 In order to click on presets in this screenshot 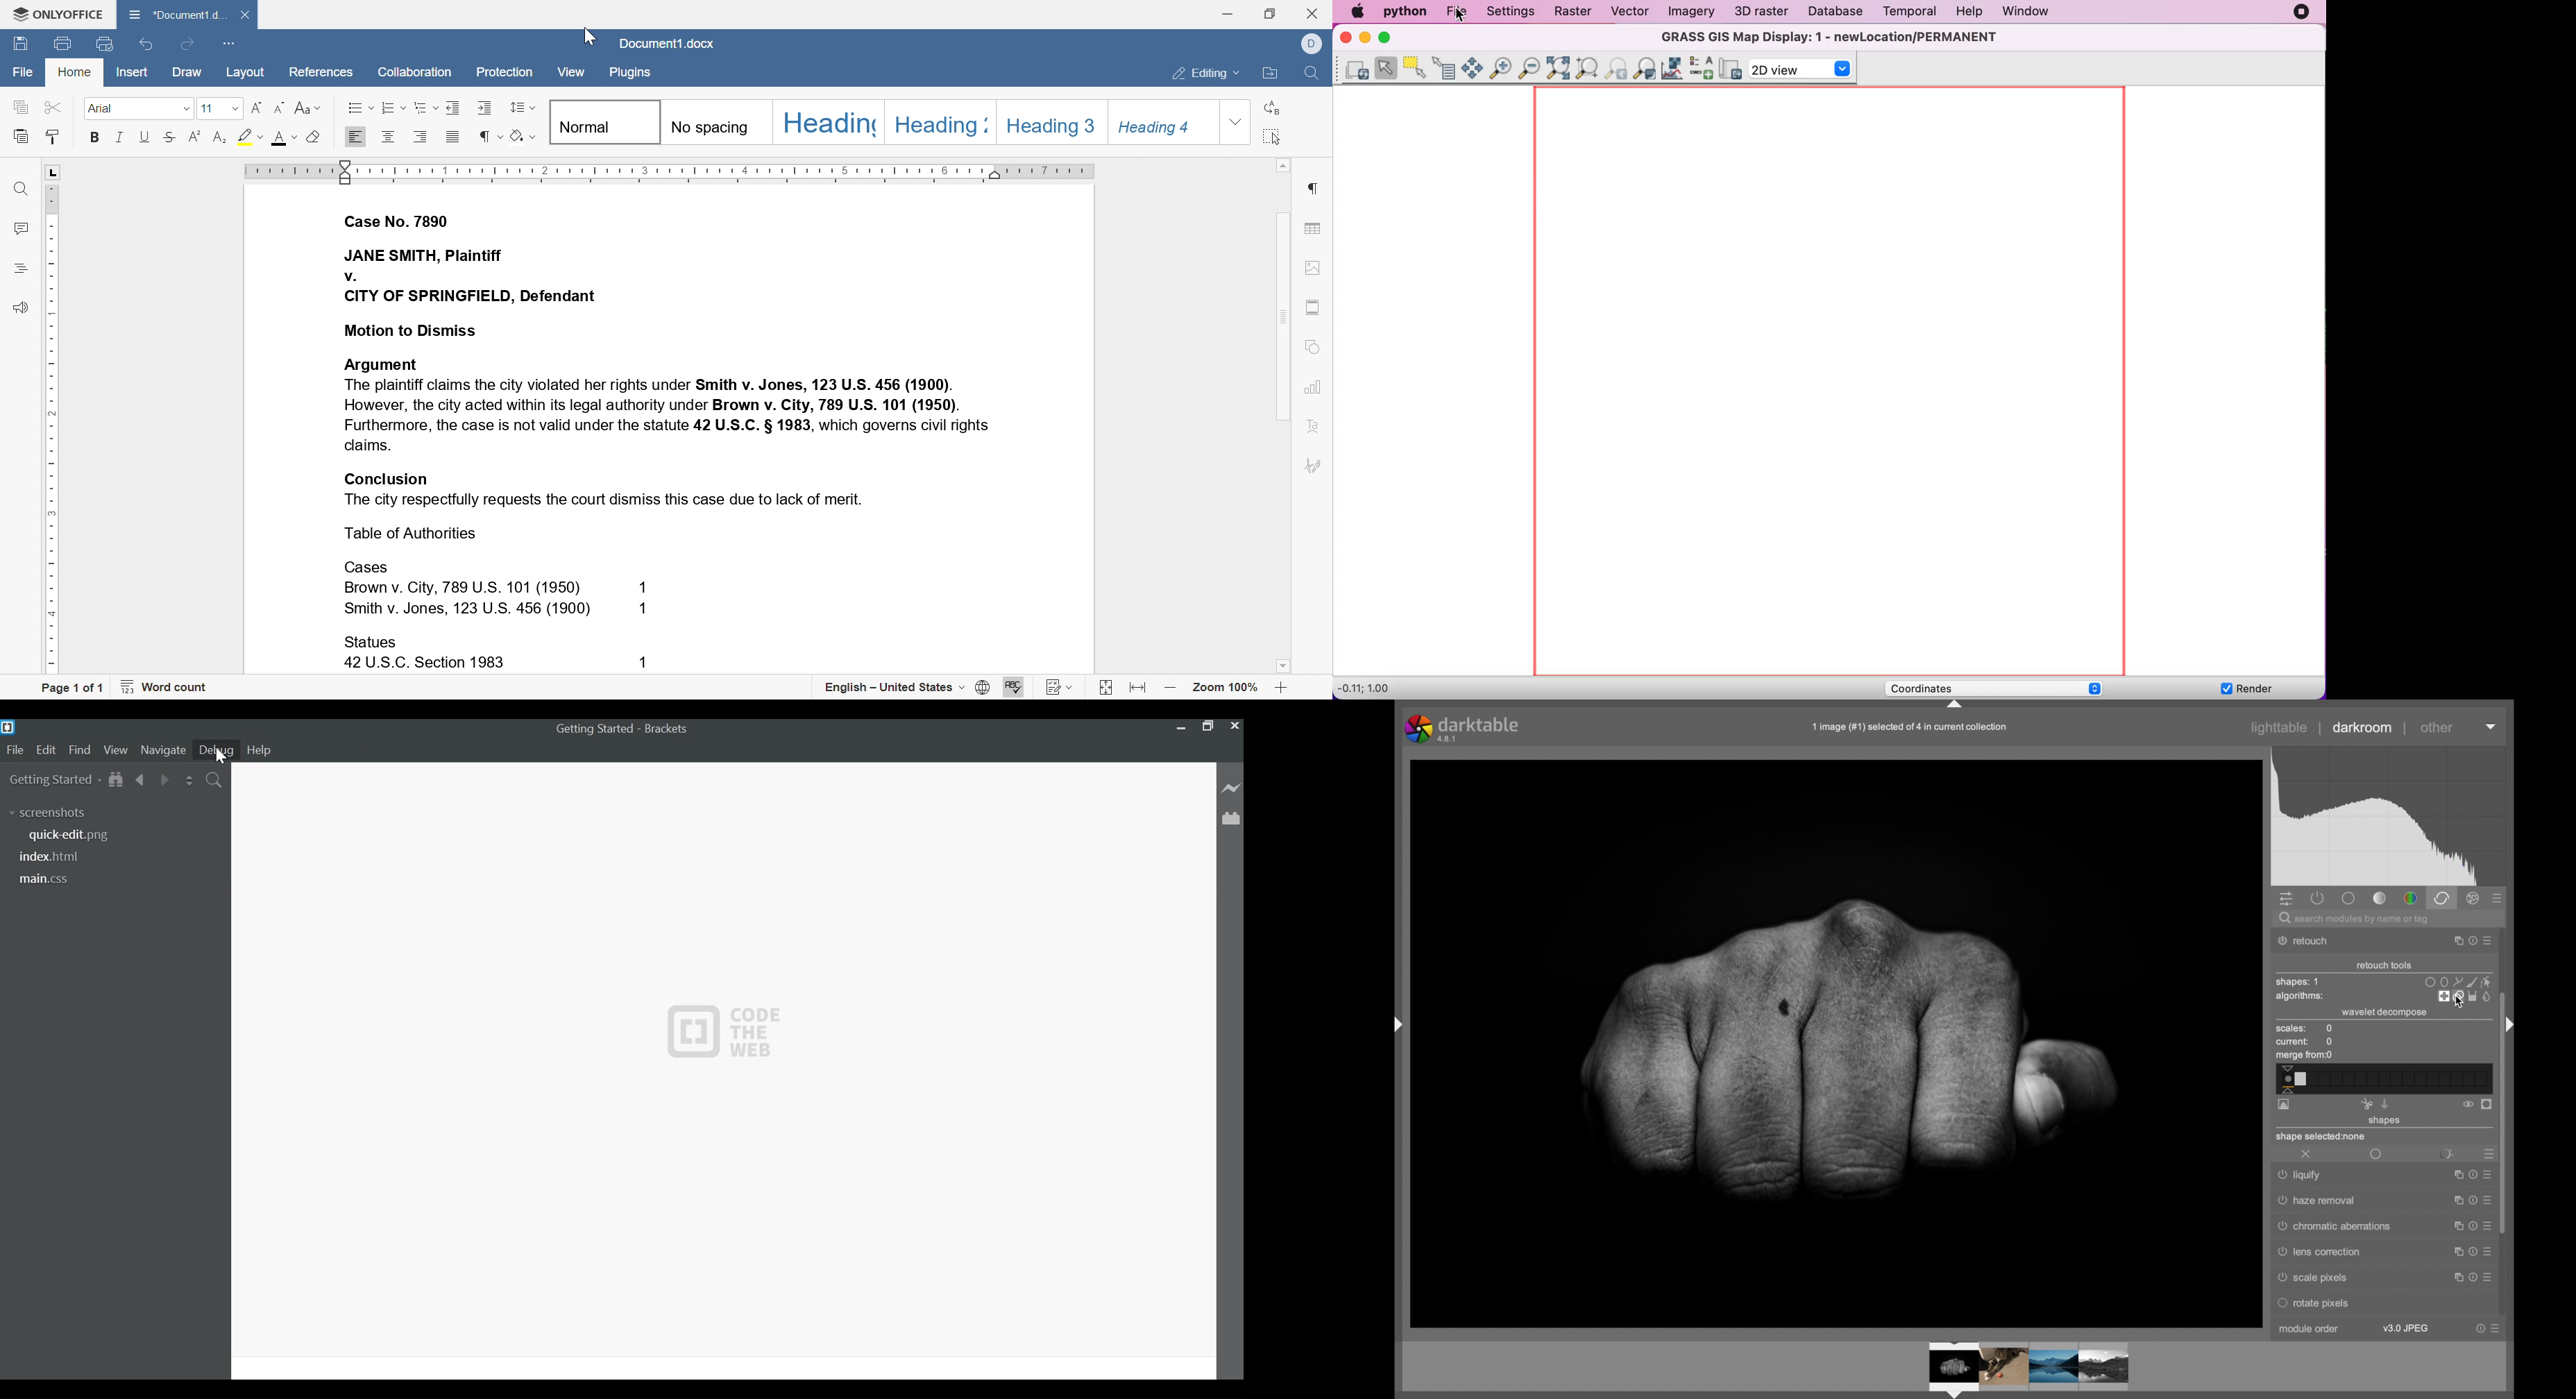, I will do `click(2498, 899)`.